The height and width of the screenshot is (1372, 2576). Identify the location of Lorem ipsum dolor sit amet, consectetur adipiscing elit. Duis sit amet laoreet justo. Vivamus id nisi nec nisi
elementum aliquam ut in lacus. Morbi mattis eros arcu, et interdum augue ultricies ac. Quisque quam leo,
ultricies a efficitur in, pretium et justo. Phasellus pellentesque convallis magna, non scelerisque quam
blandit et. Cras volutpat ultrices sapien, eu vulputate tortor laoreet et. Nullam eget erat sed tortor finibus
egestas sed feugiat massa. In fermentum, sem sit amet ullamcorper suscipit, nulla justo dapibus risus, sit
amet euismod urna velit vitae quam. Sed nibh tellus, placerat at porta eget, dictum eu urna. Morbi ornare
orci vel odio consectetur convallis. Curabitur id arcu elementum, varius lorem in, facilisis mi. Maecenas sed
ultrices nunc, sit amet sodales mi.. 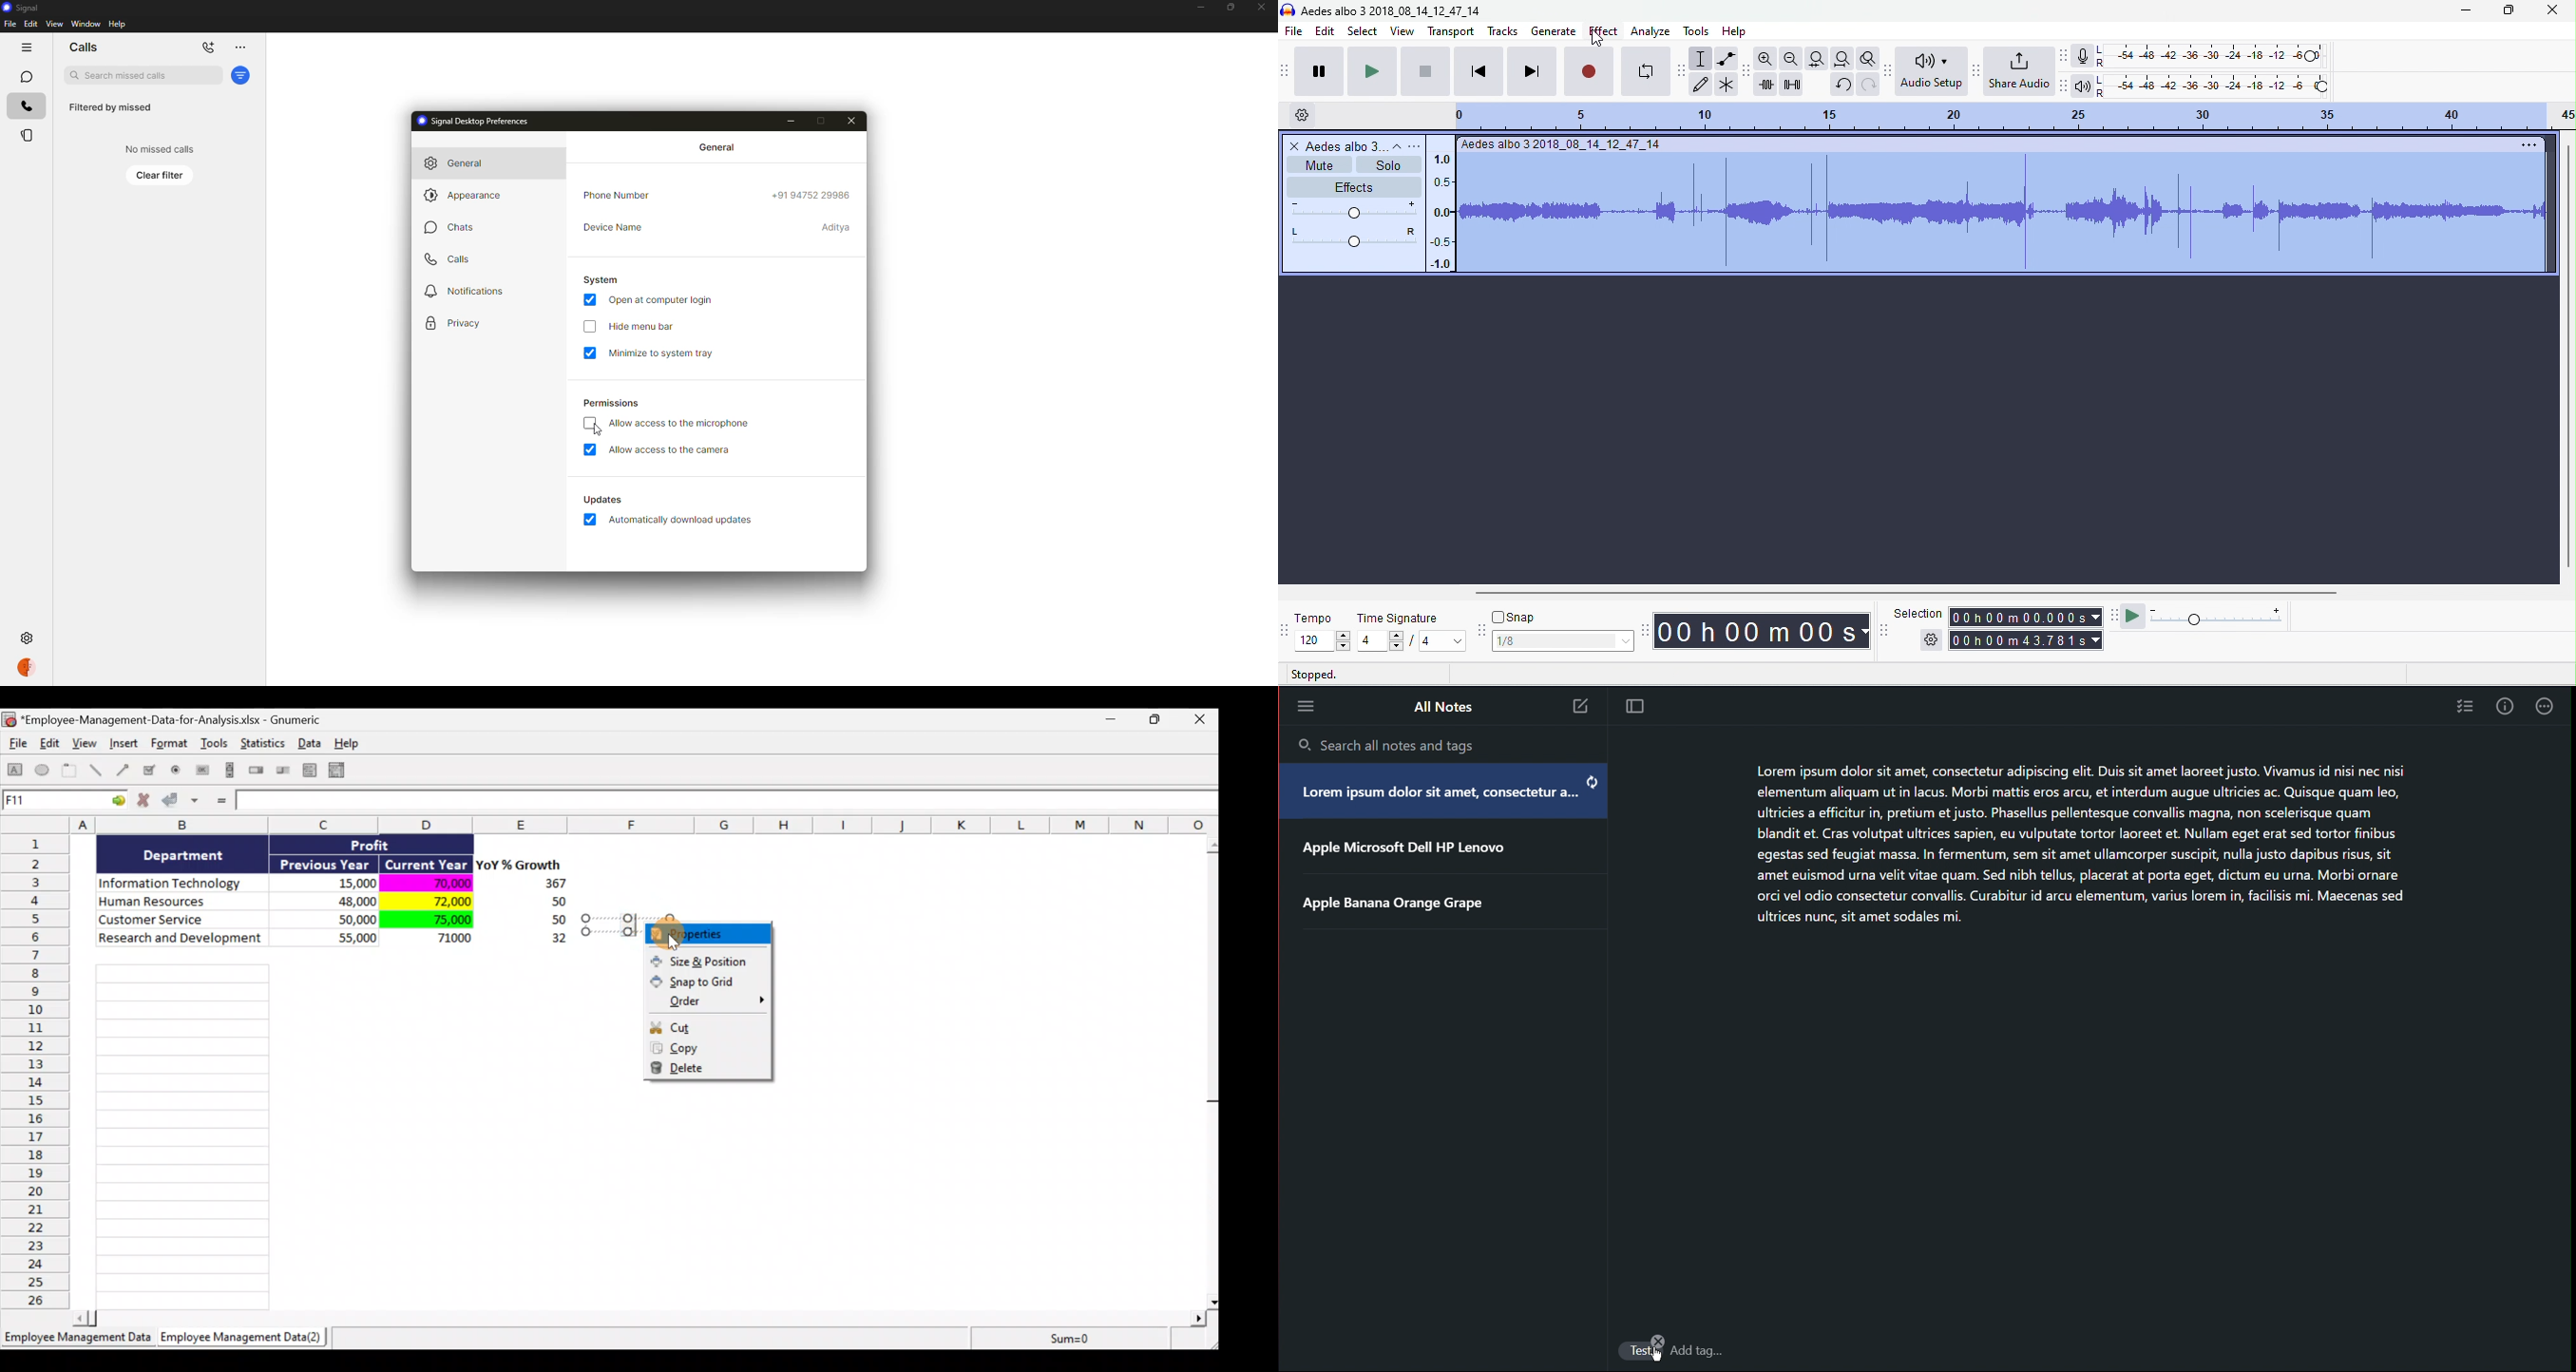
(2113, 849).